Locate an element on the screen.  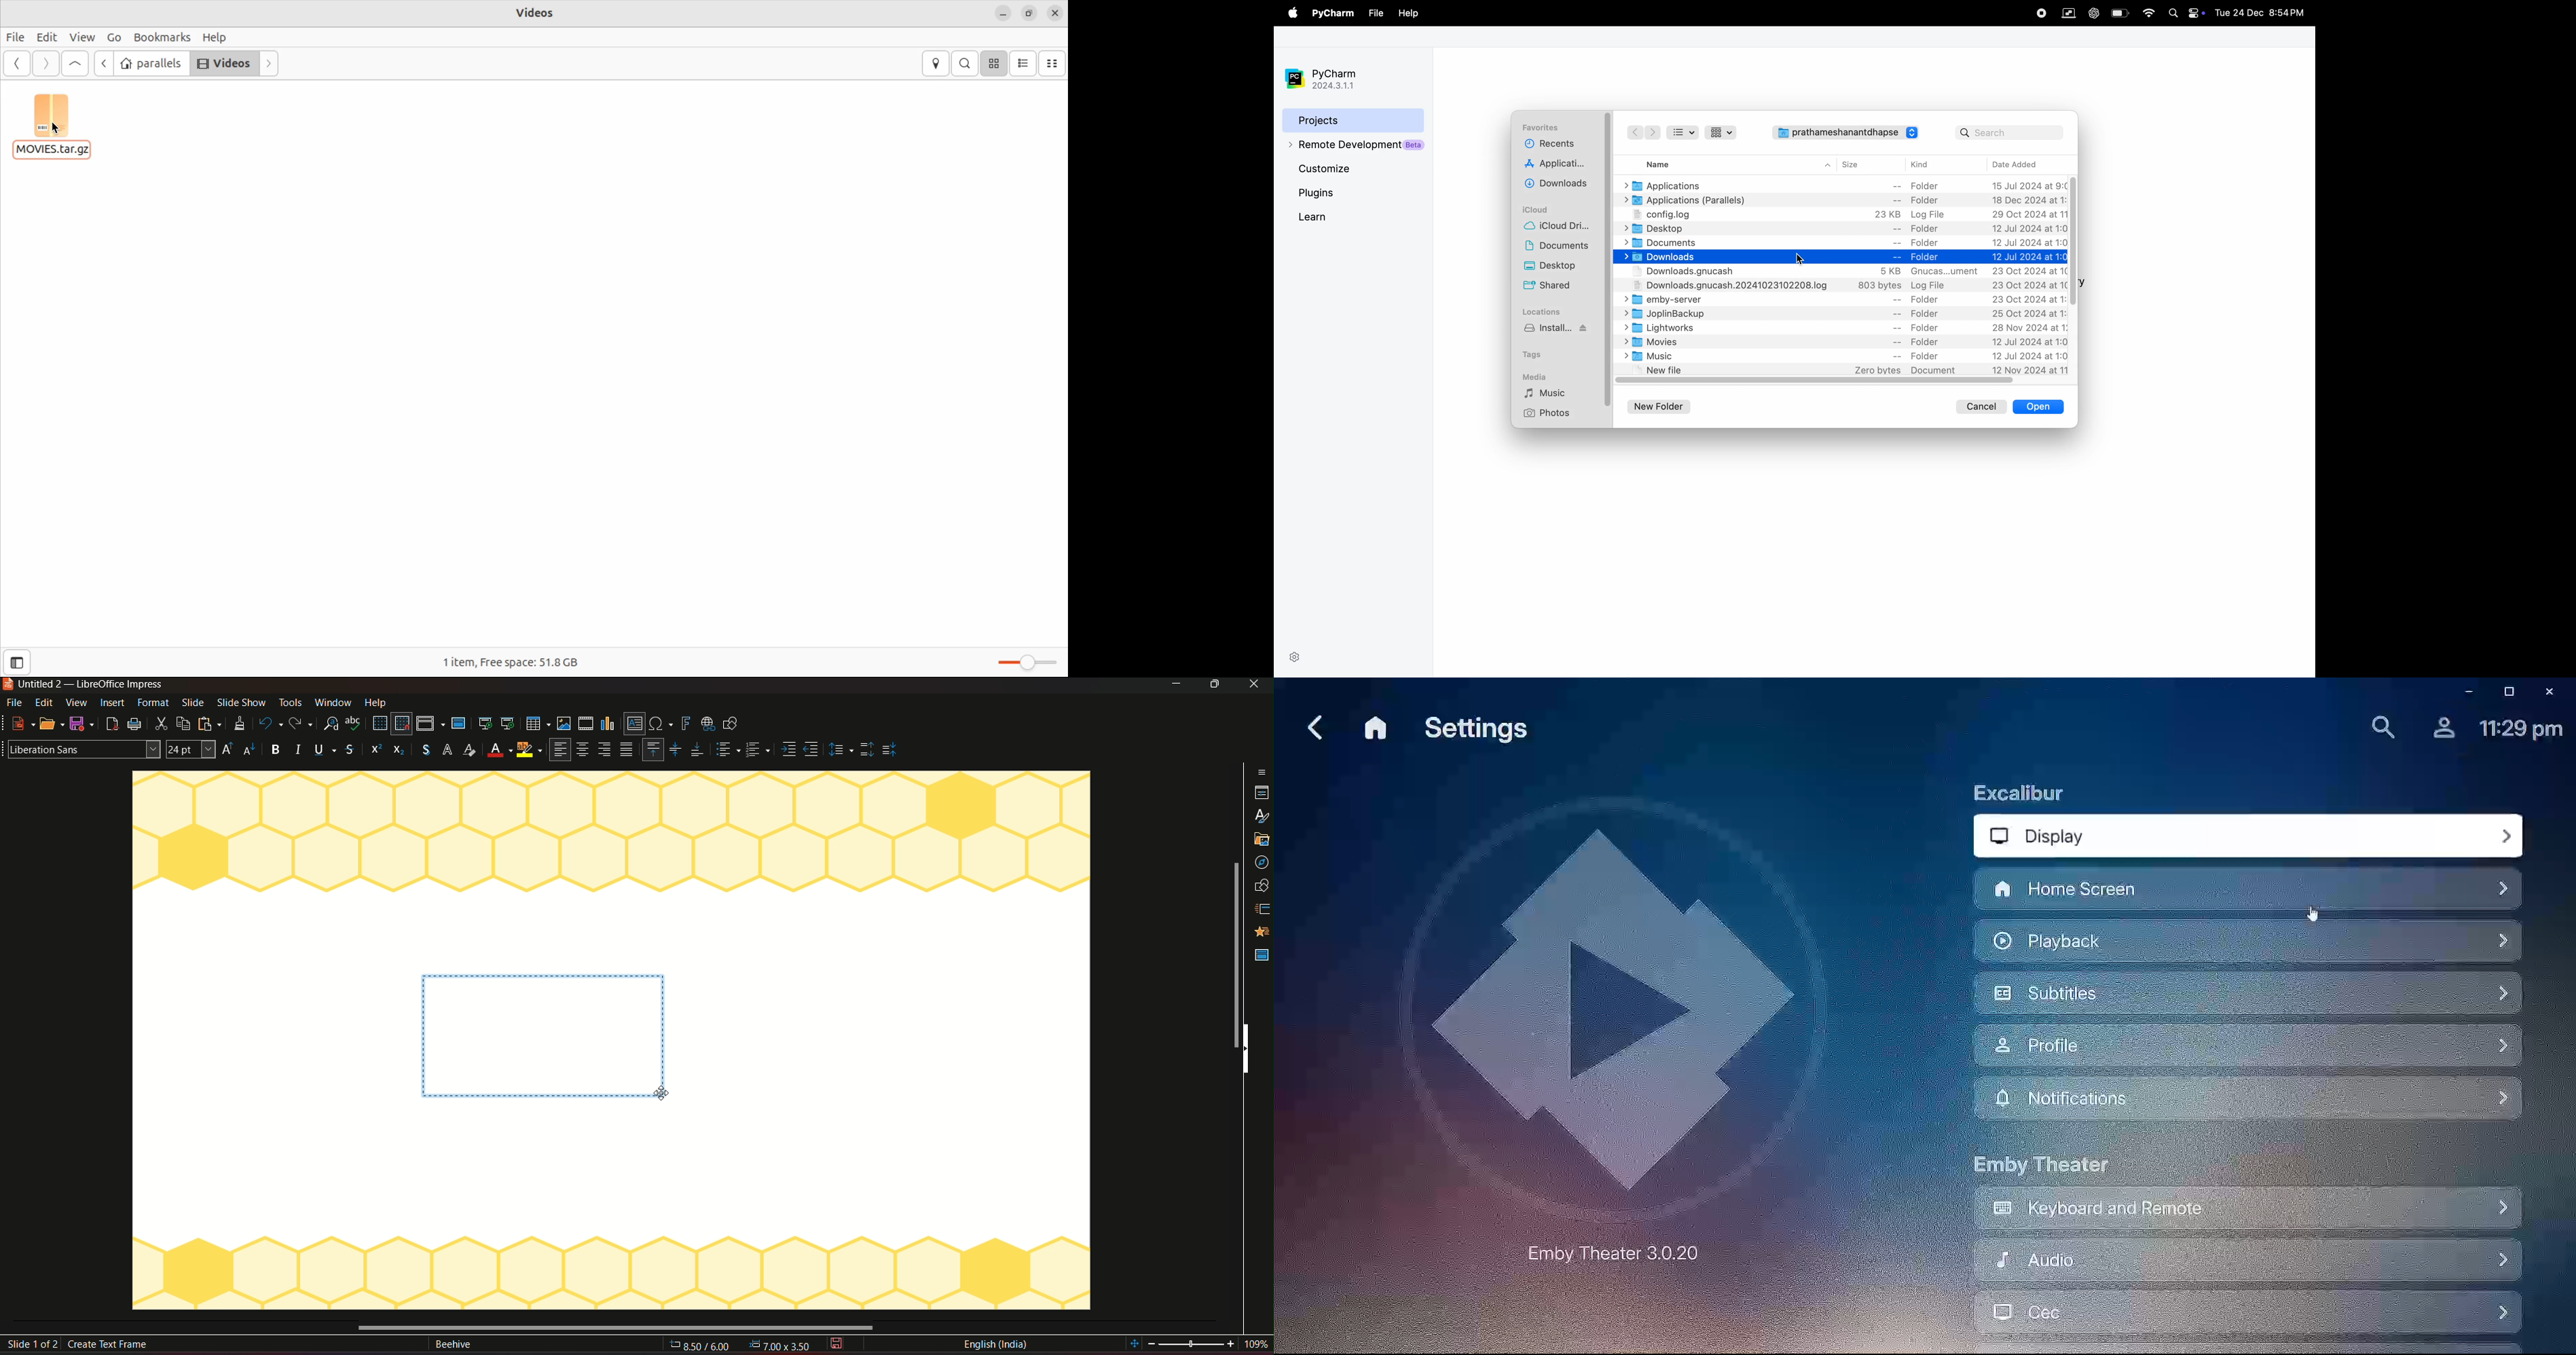
Cec is located at coordinates (2242, 1316).